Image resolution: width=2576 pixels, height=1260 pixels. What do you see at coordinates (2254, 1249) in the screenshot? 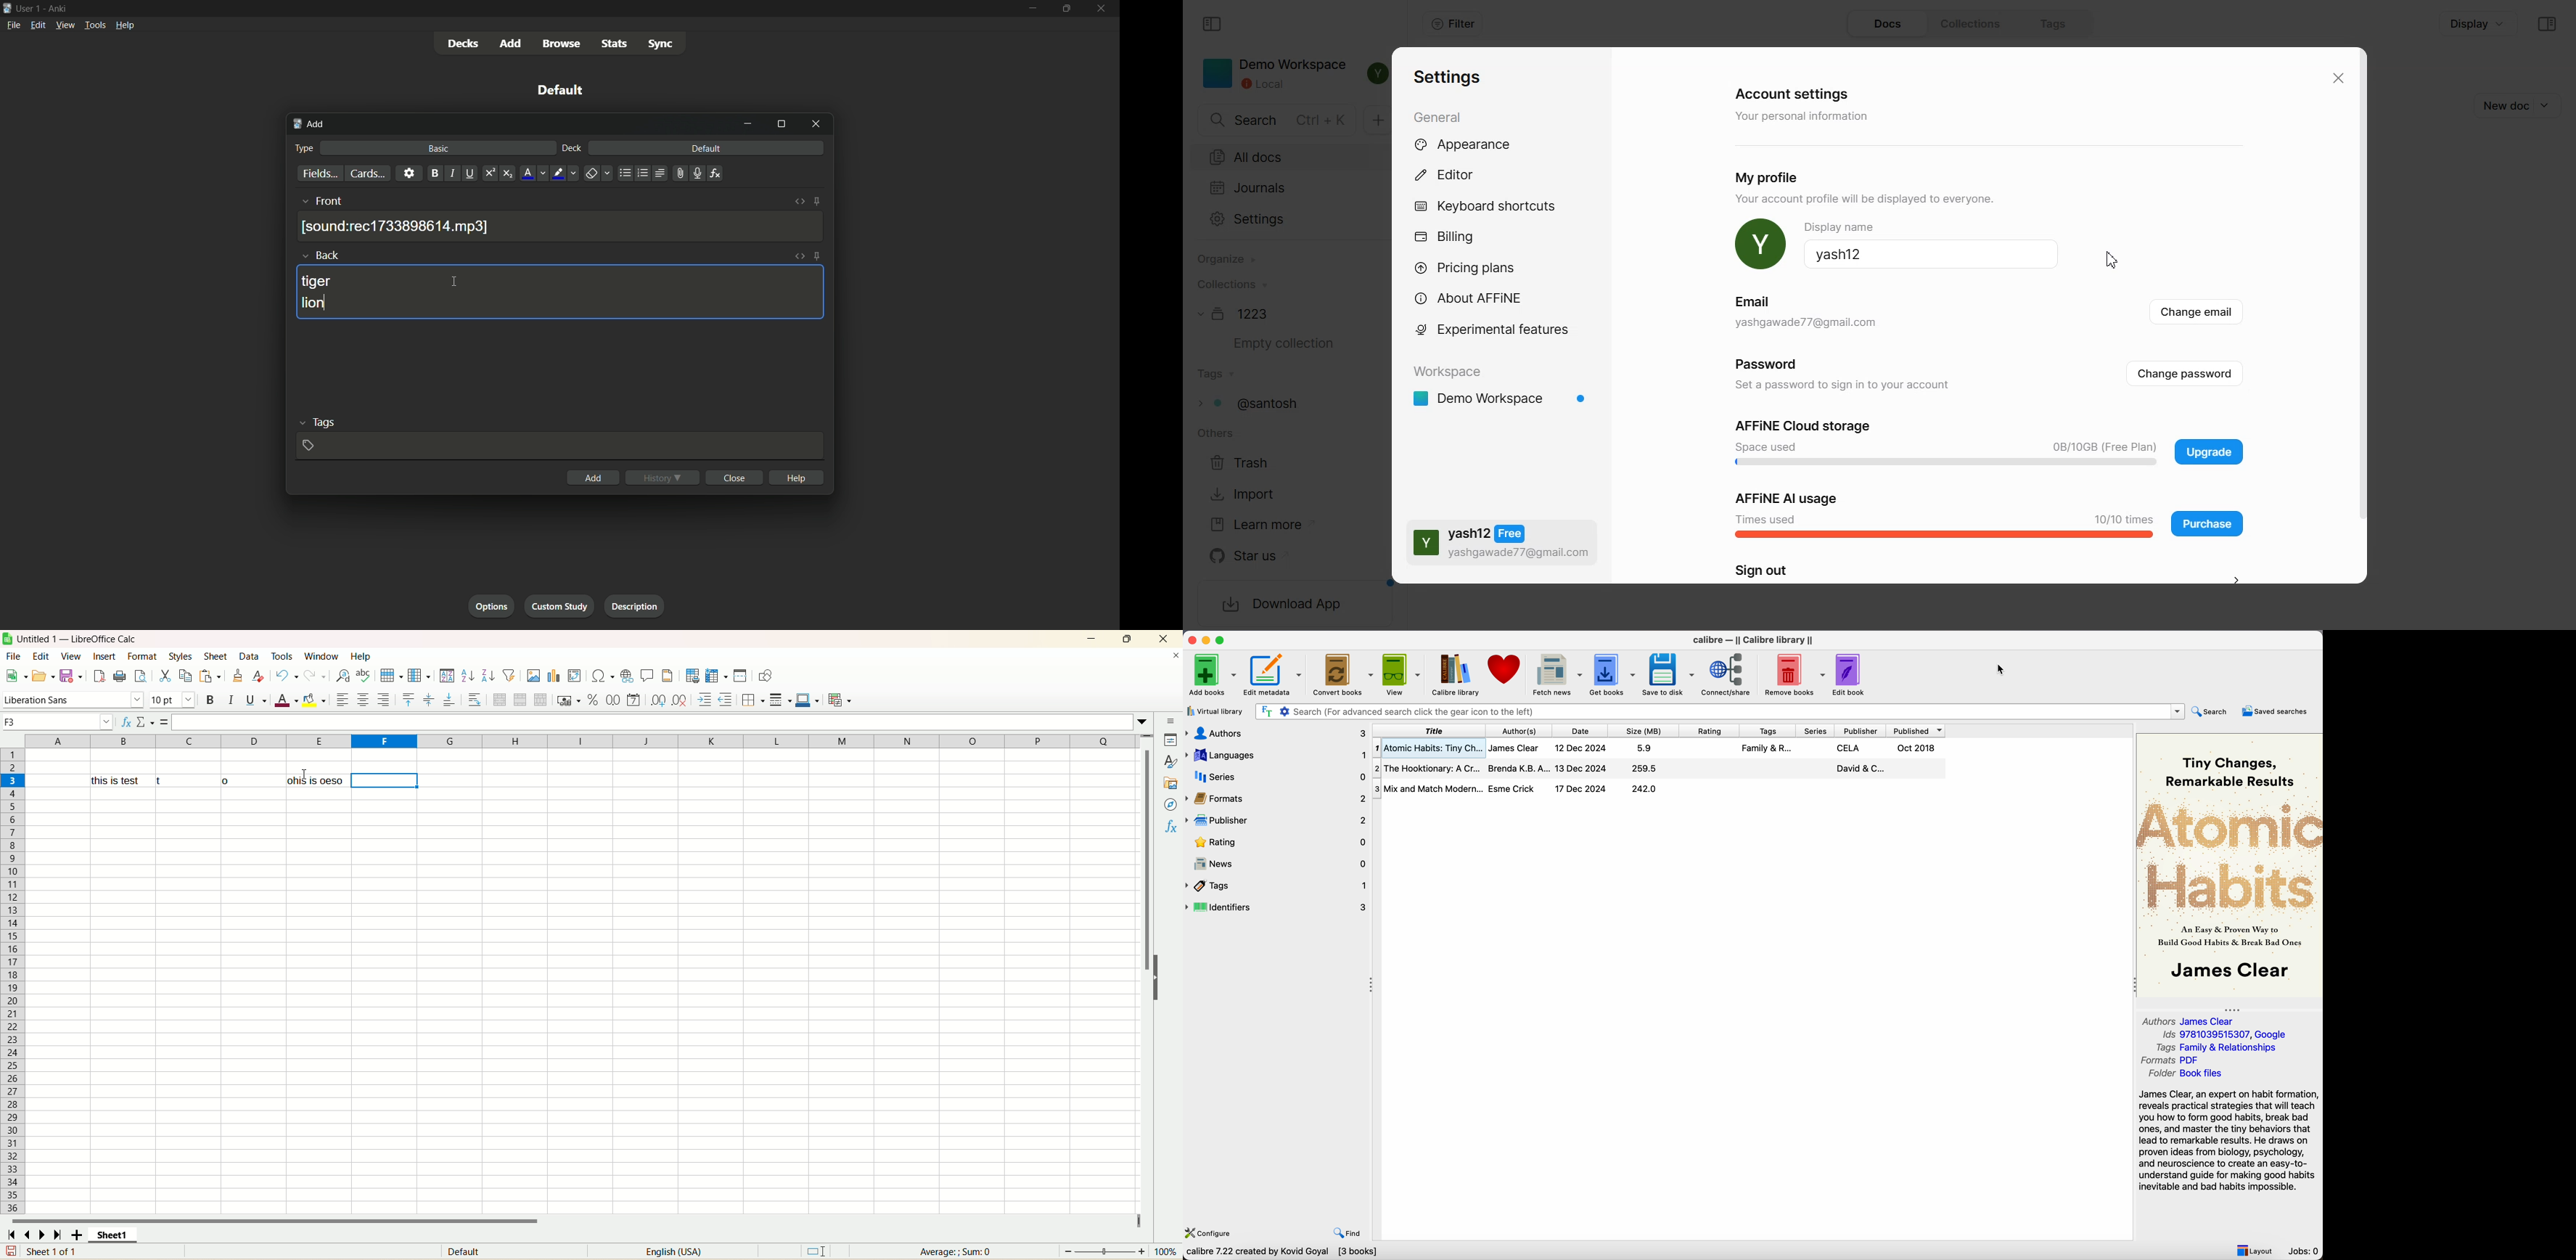
I see `layout` at bounding box center [2254, 1249].